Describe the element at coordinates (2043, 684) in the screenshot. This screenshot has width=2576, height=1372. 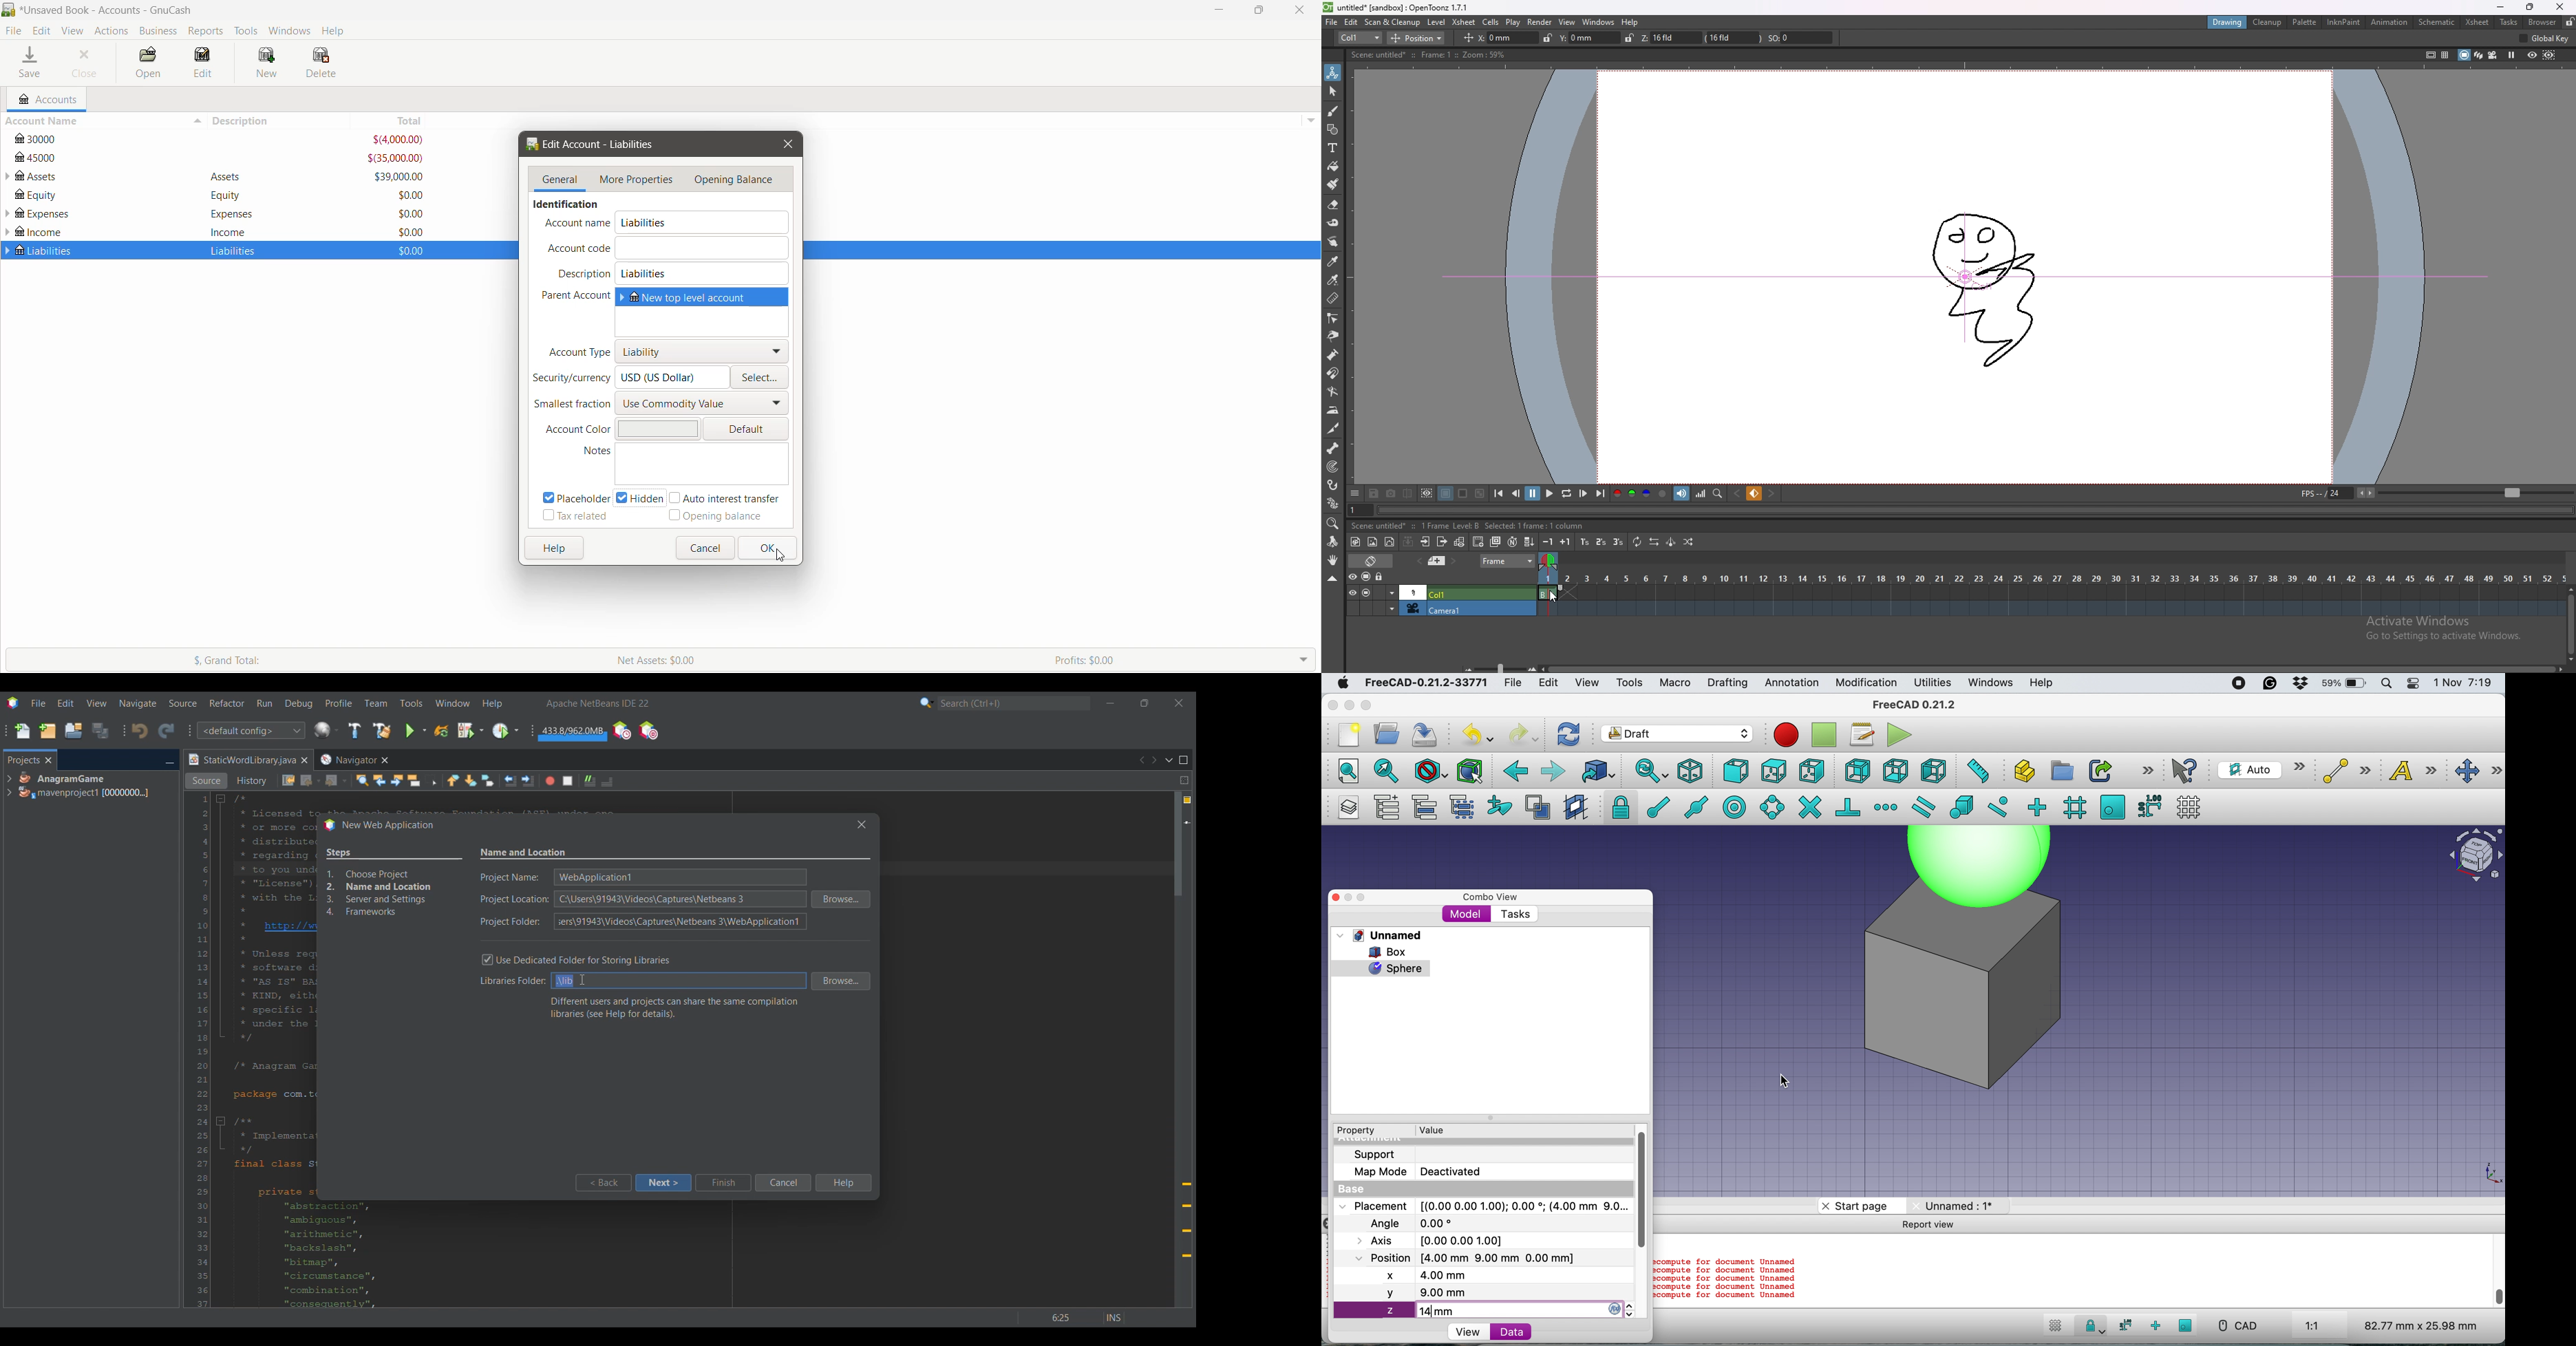
I see `help` at that location.